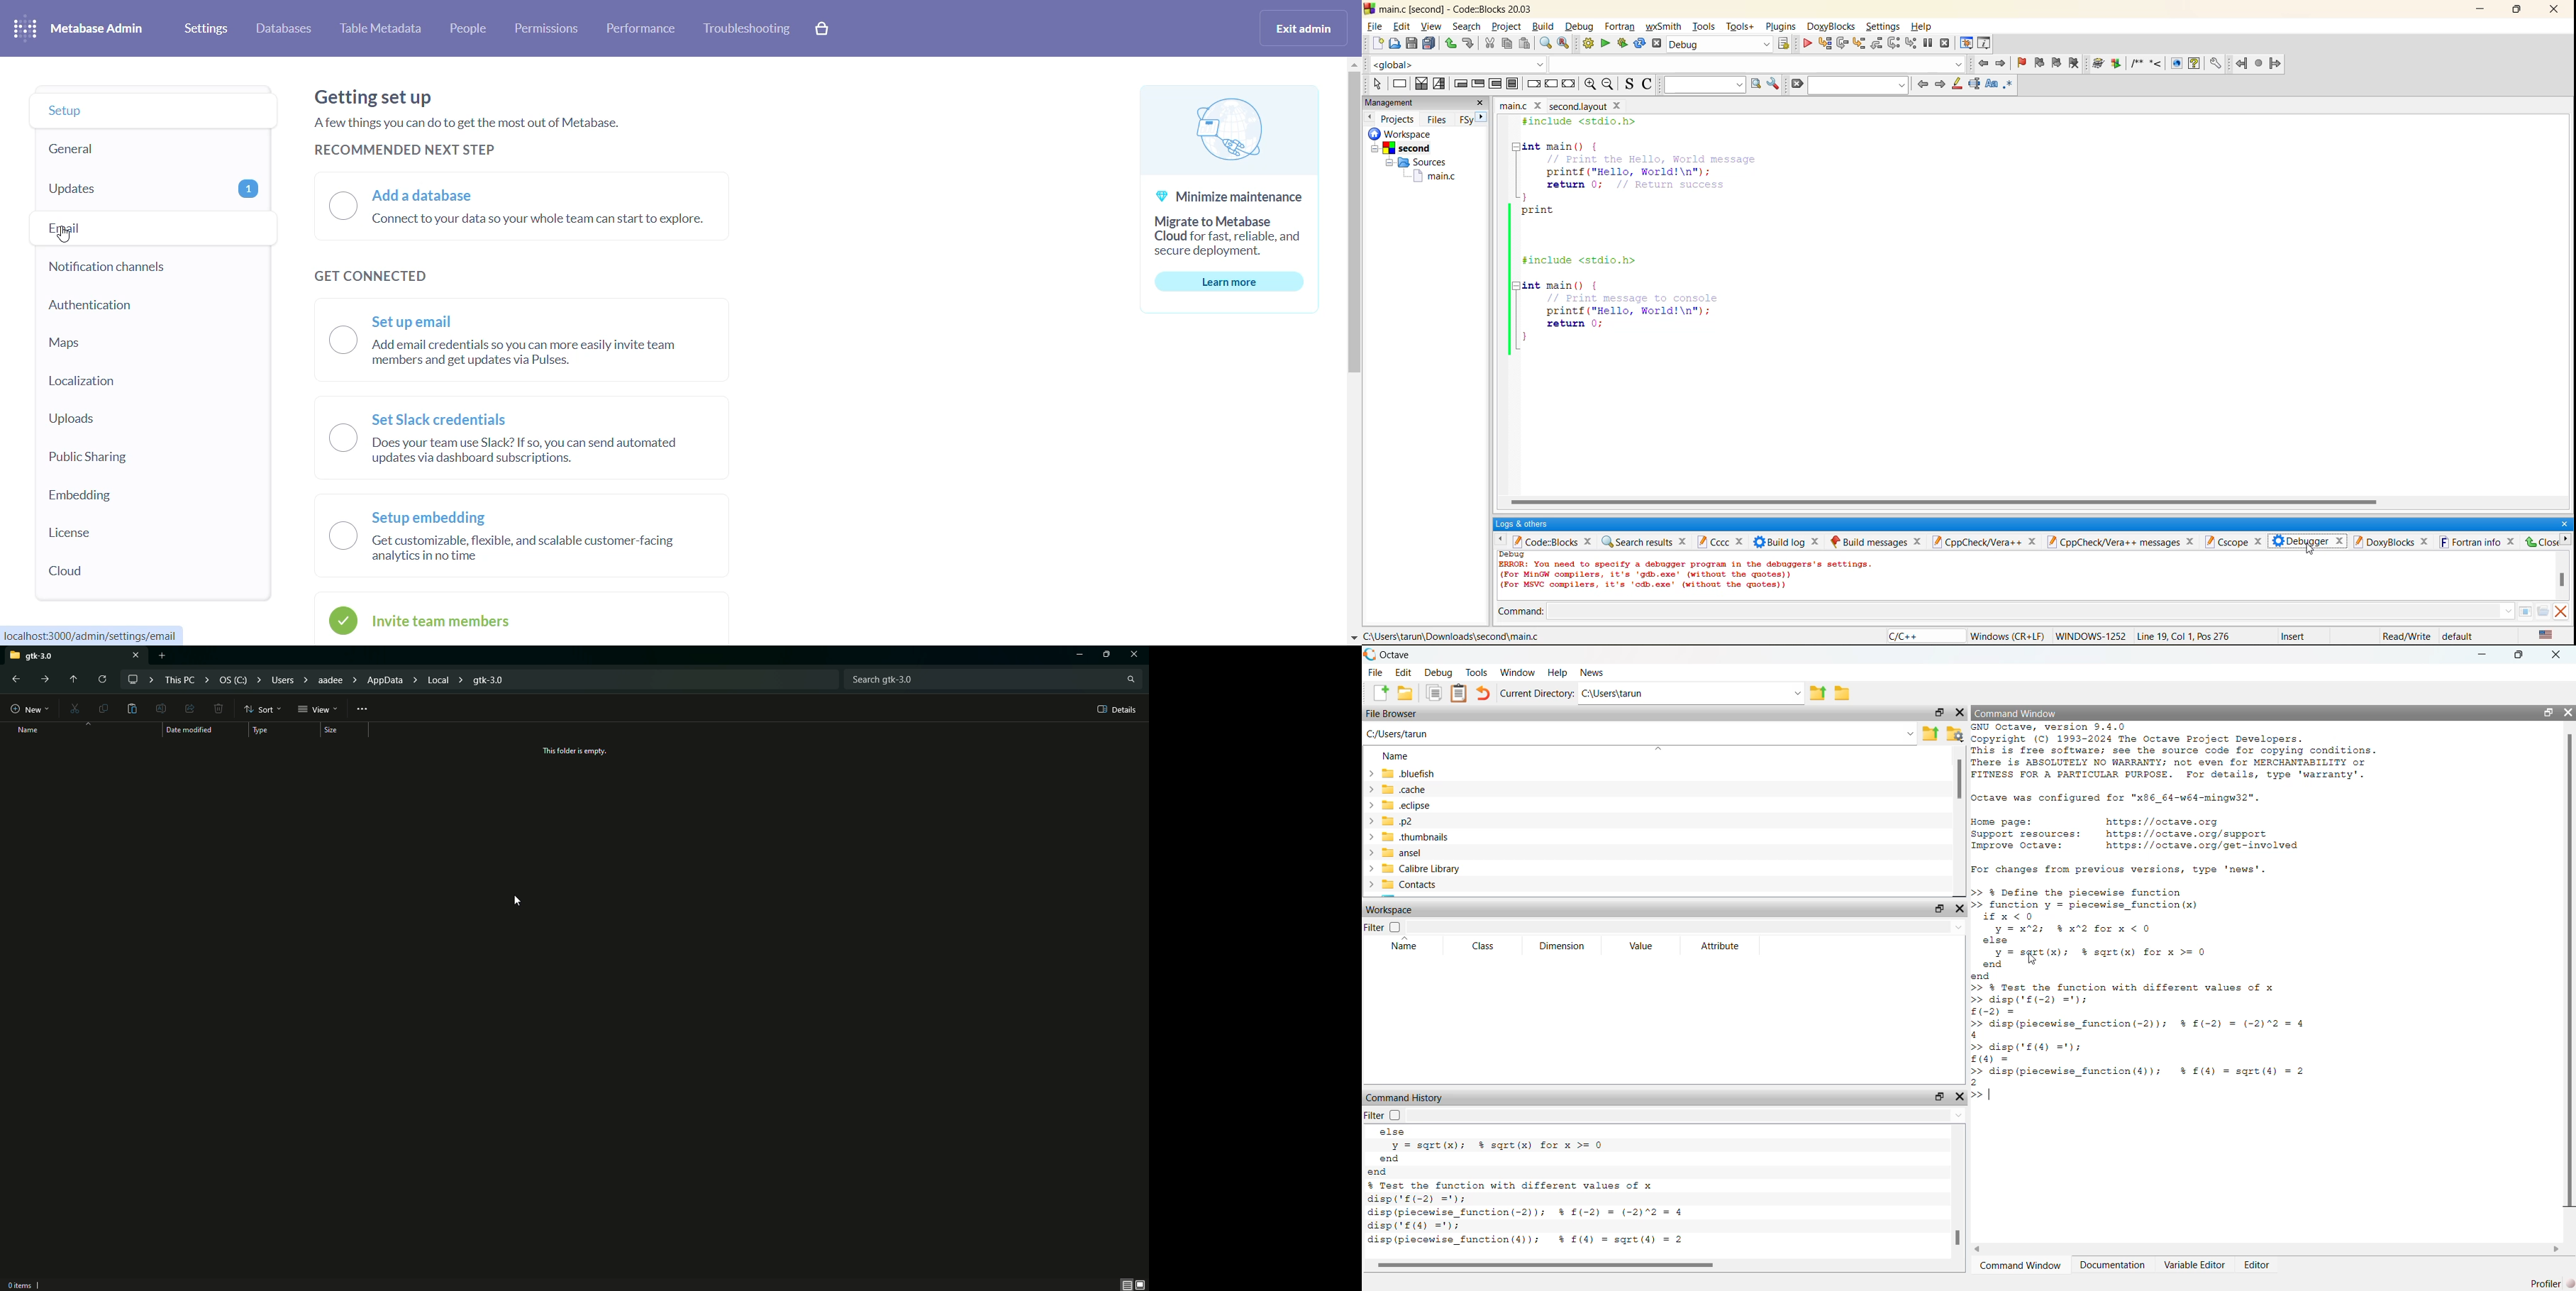 This screenshot has height=1316, width=2576. Describe the element at coordinates (2542, 543) in the screenshot. I see `Close` at that location.